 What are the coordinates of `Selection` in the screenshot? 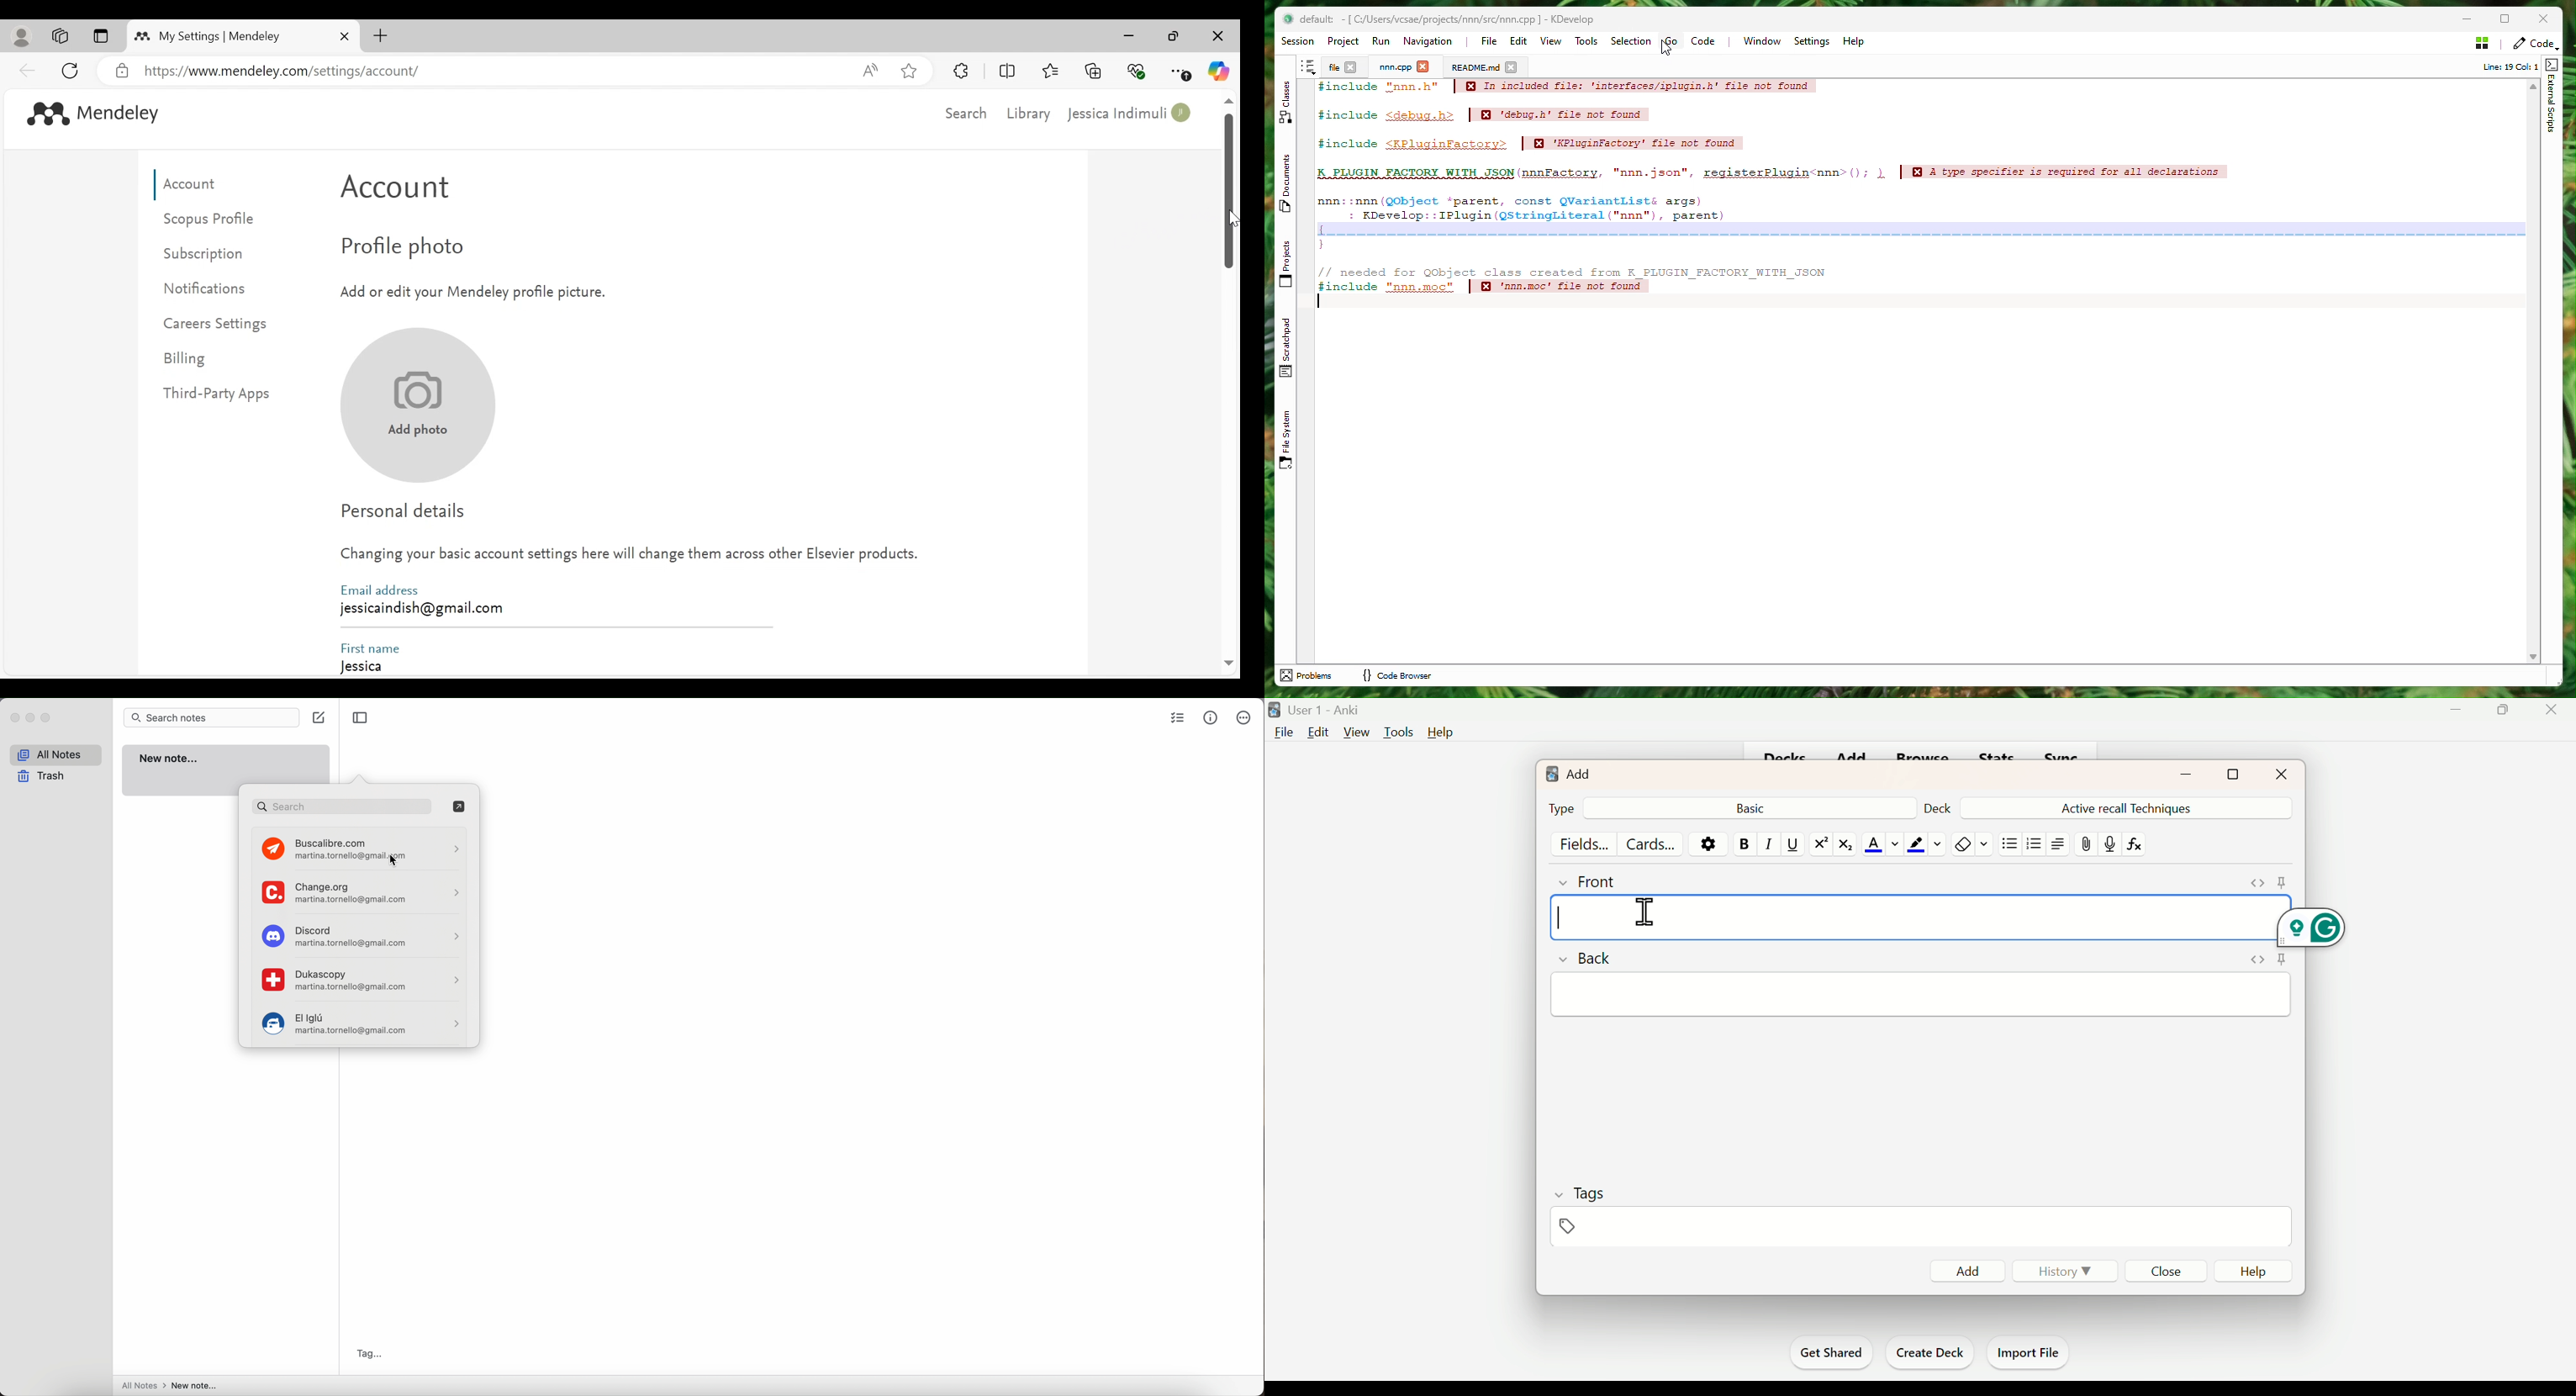 It's located at (1627, 41).